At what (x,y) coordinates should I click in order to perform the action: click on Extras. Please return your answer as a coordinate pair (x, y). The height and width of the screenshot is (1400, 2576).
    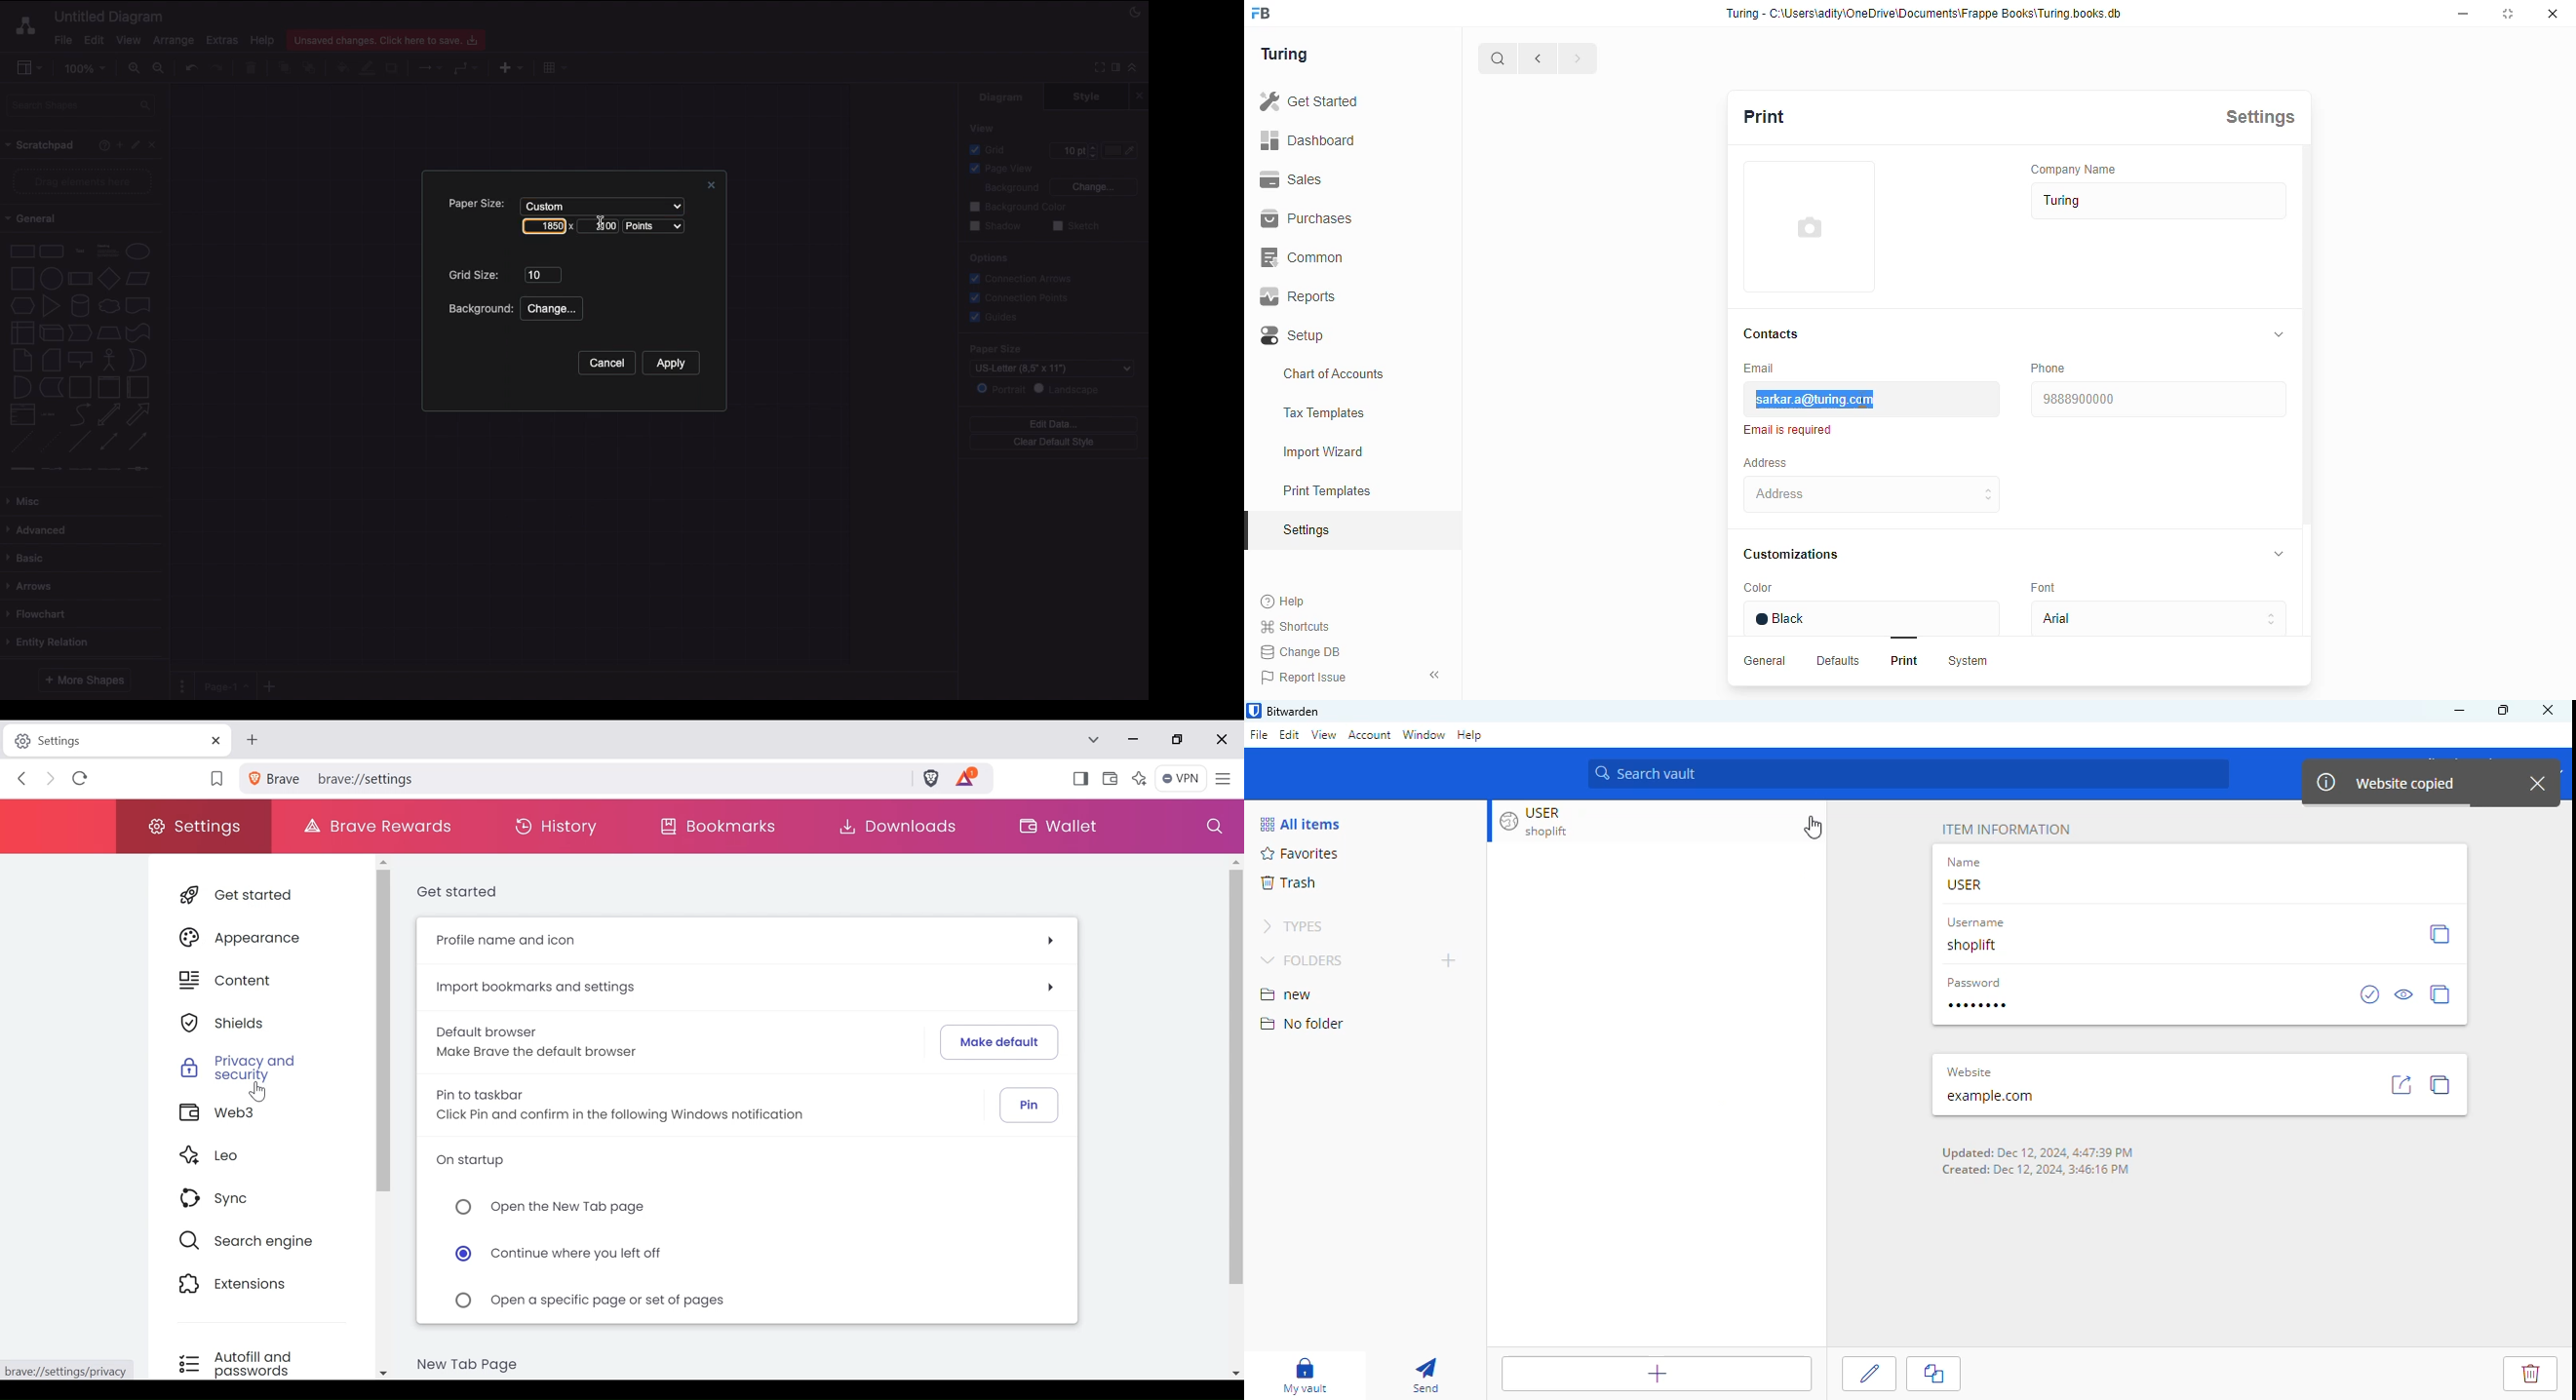
    Looking at the image, I should click on (222, 39).